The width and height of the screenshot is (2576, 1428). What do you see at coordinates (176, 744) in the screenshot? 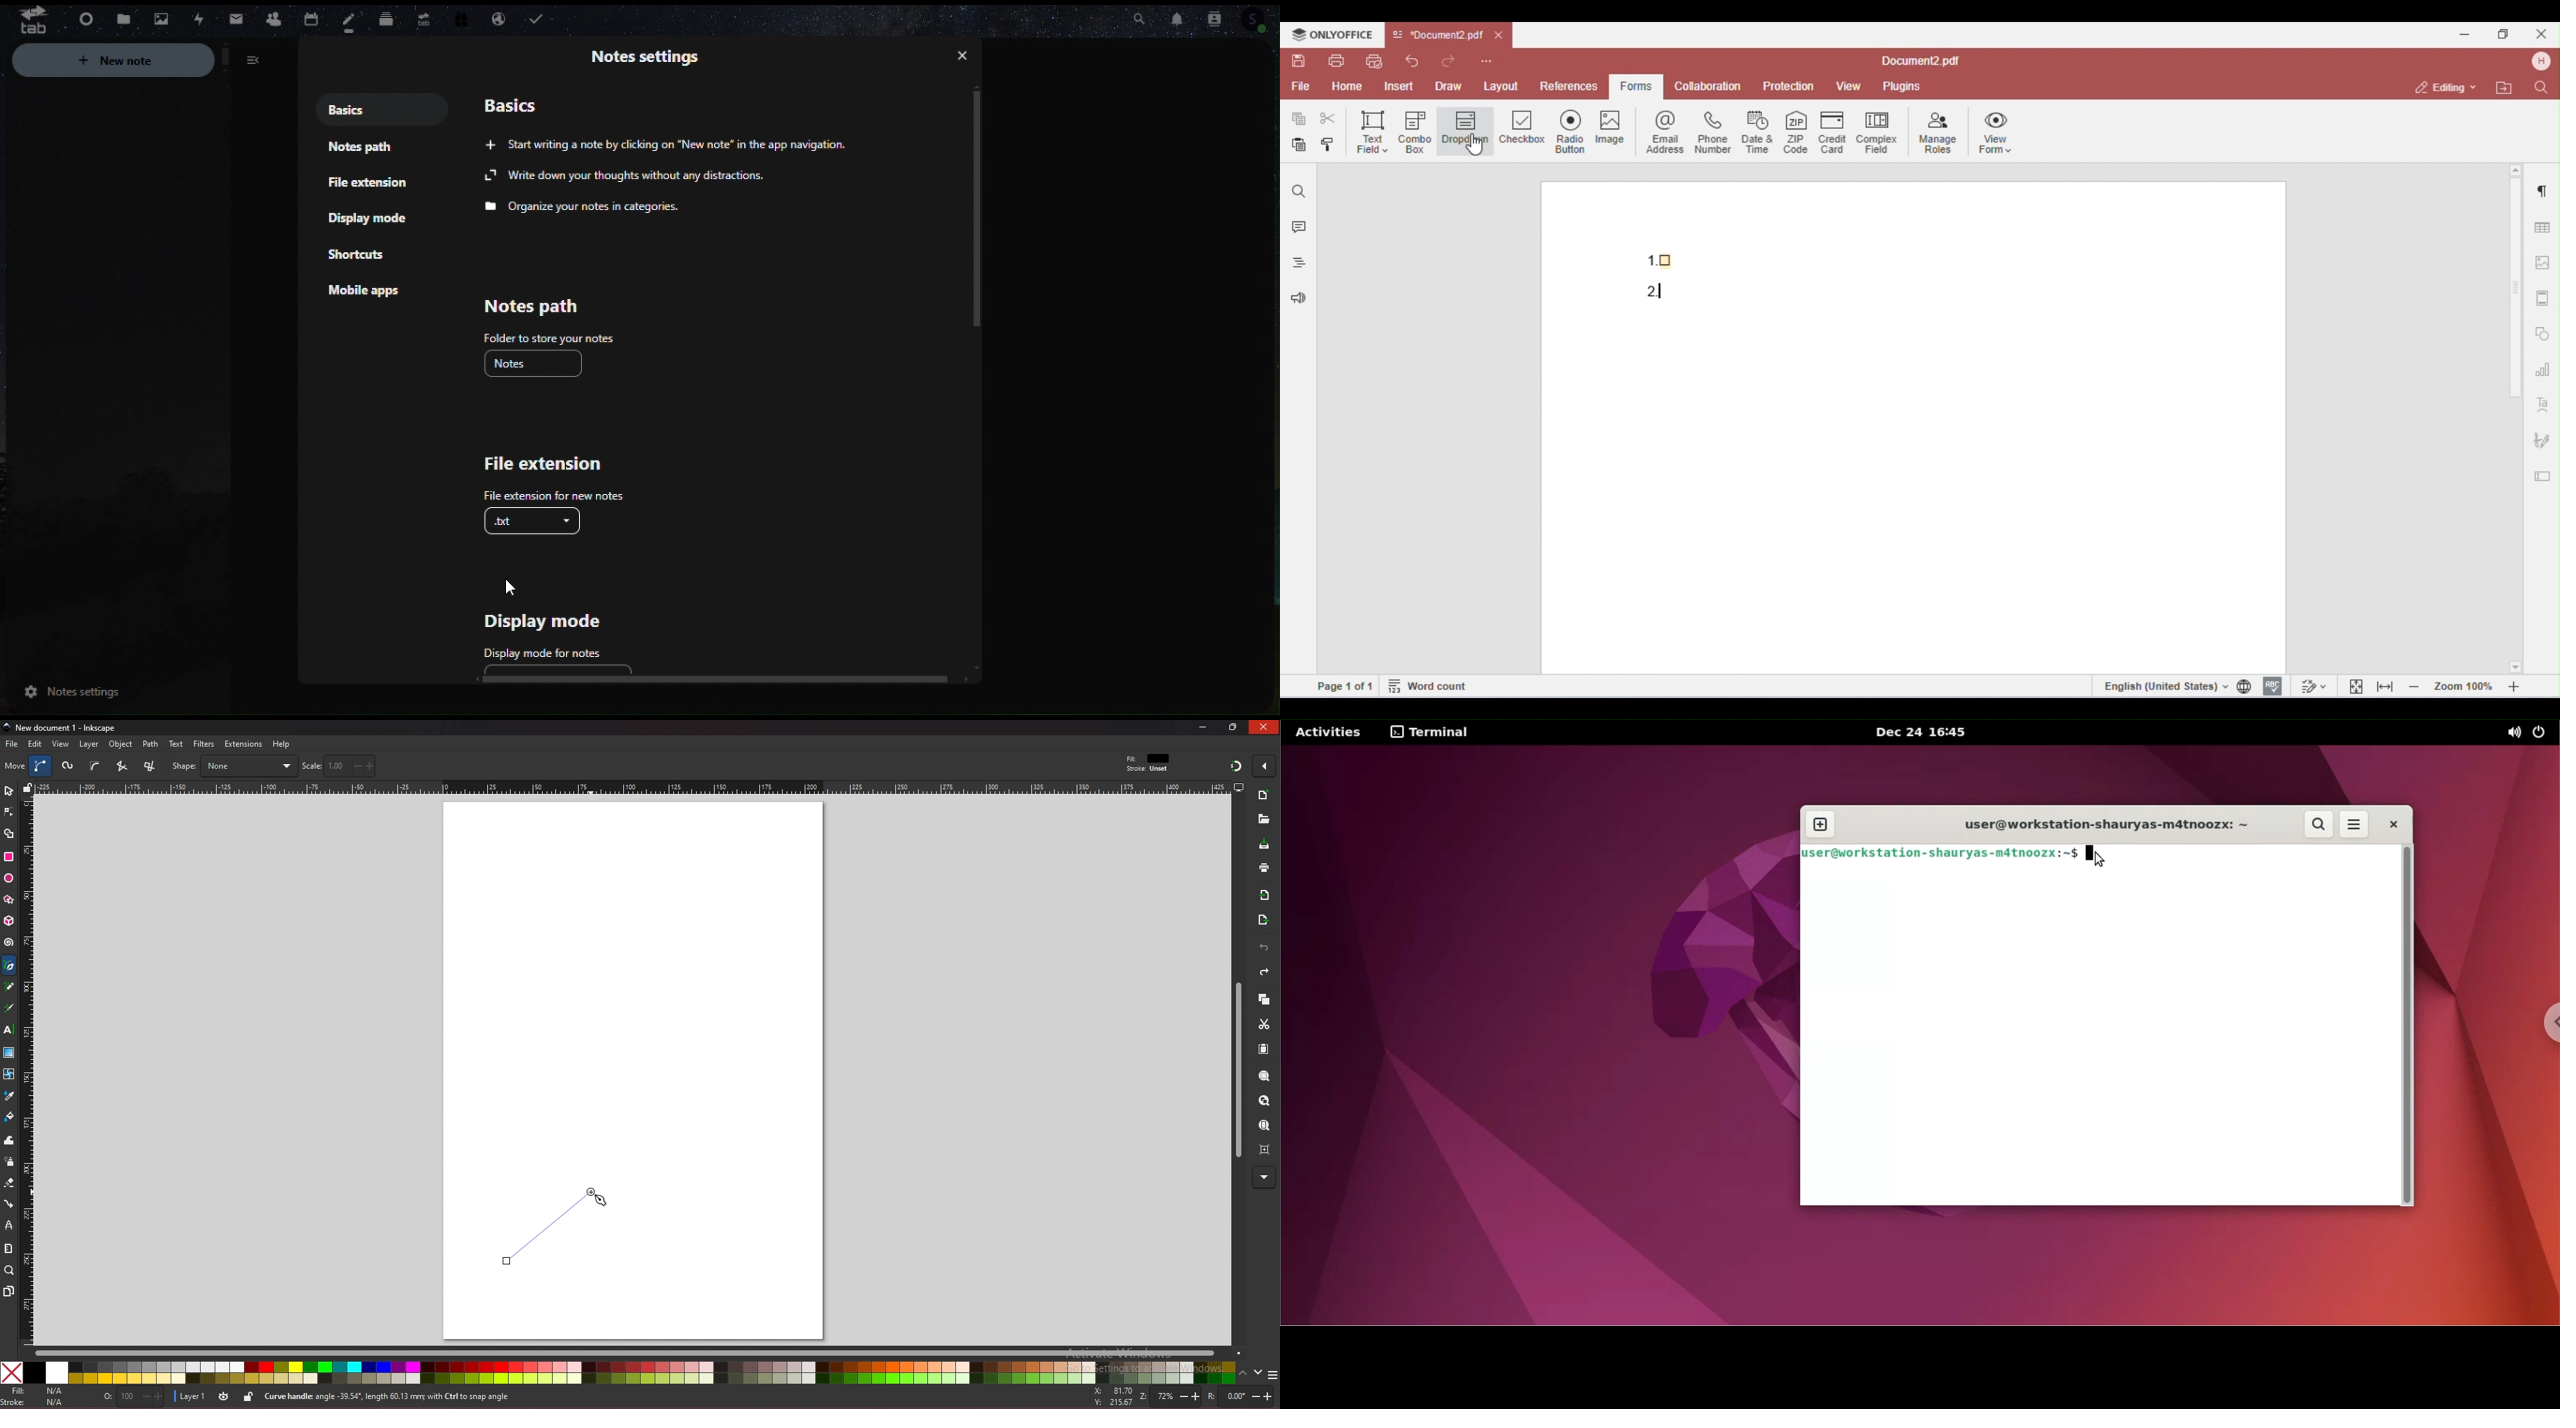
I see `text` at bounding box center [176, 744].